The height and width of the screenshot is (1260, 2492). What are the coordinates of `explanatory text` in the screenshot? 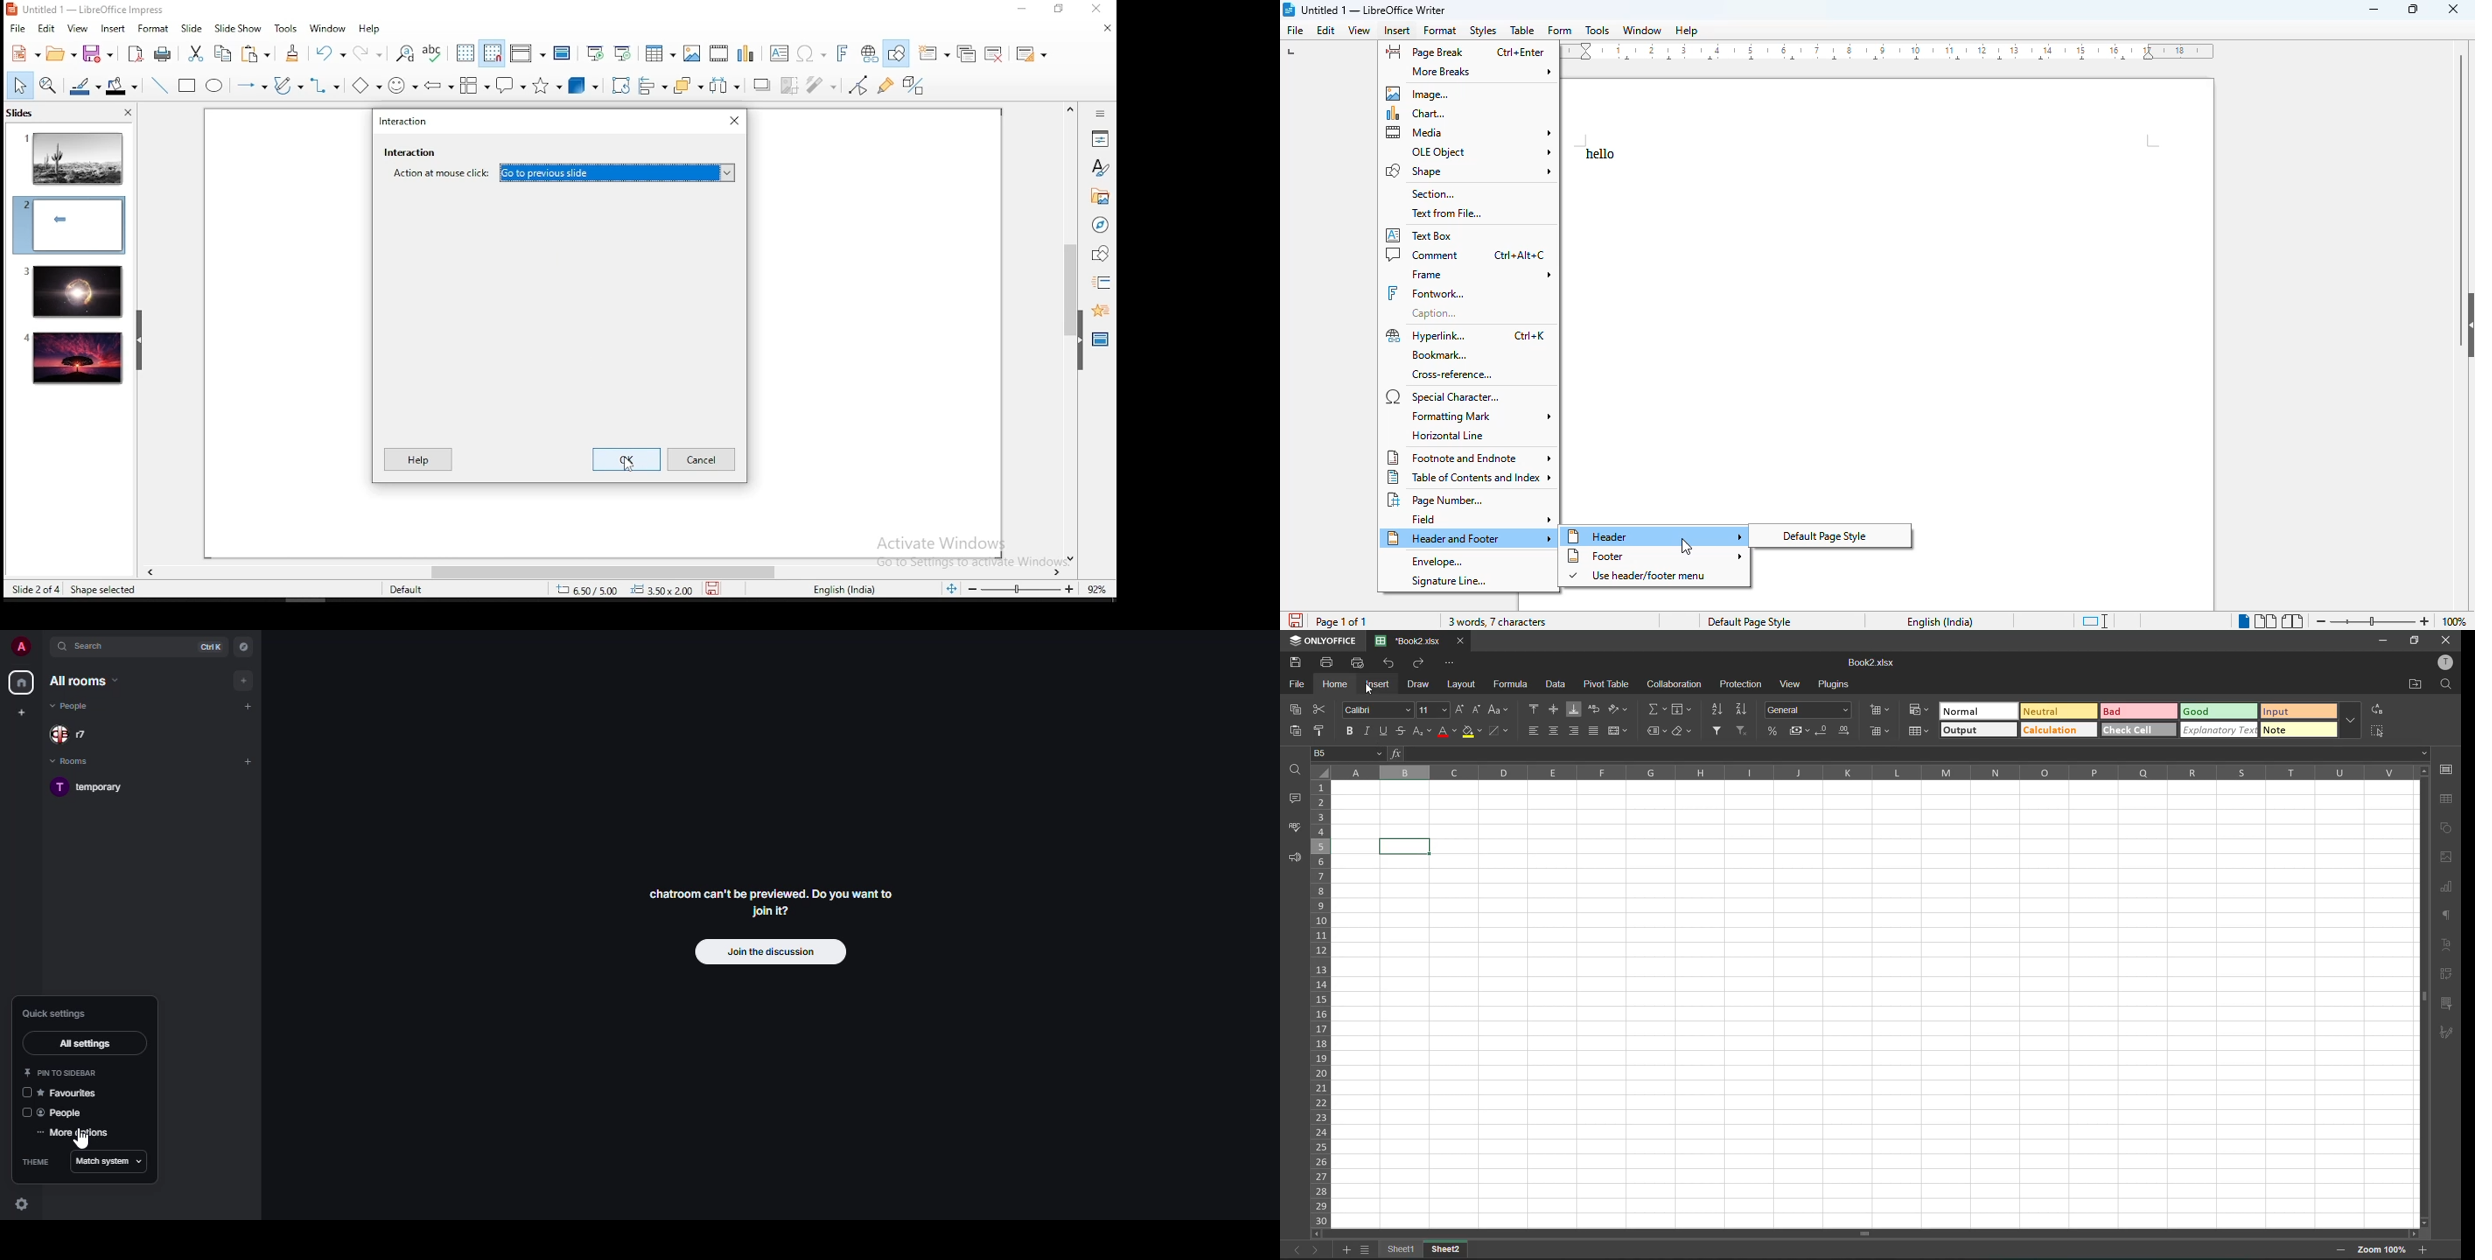 It's located at (2218, 730).